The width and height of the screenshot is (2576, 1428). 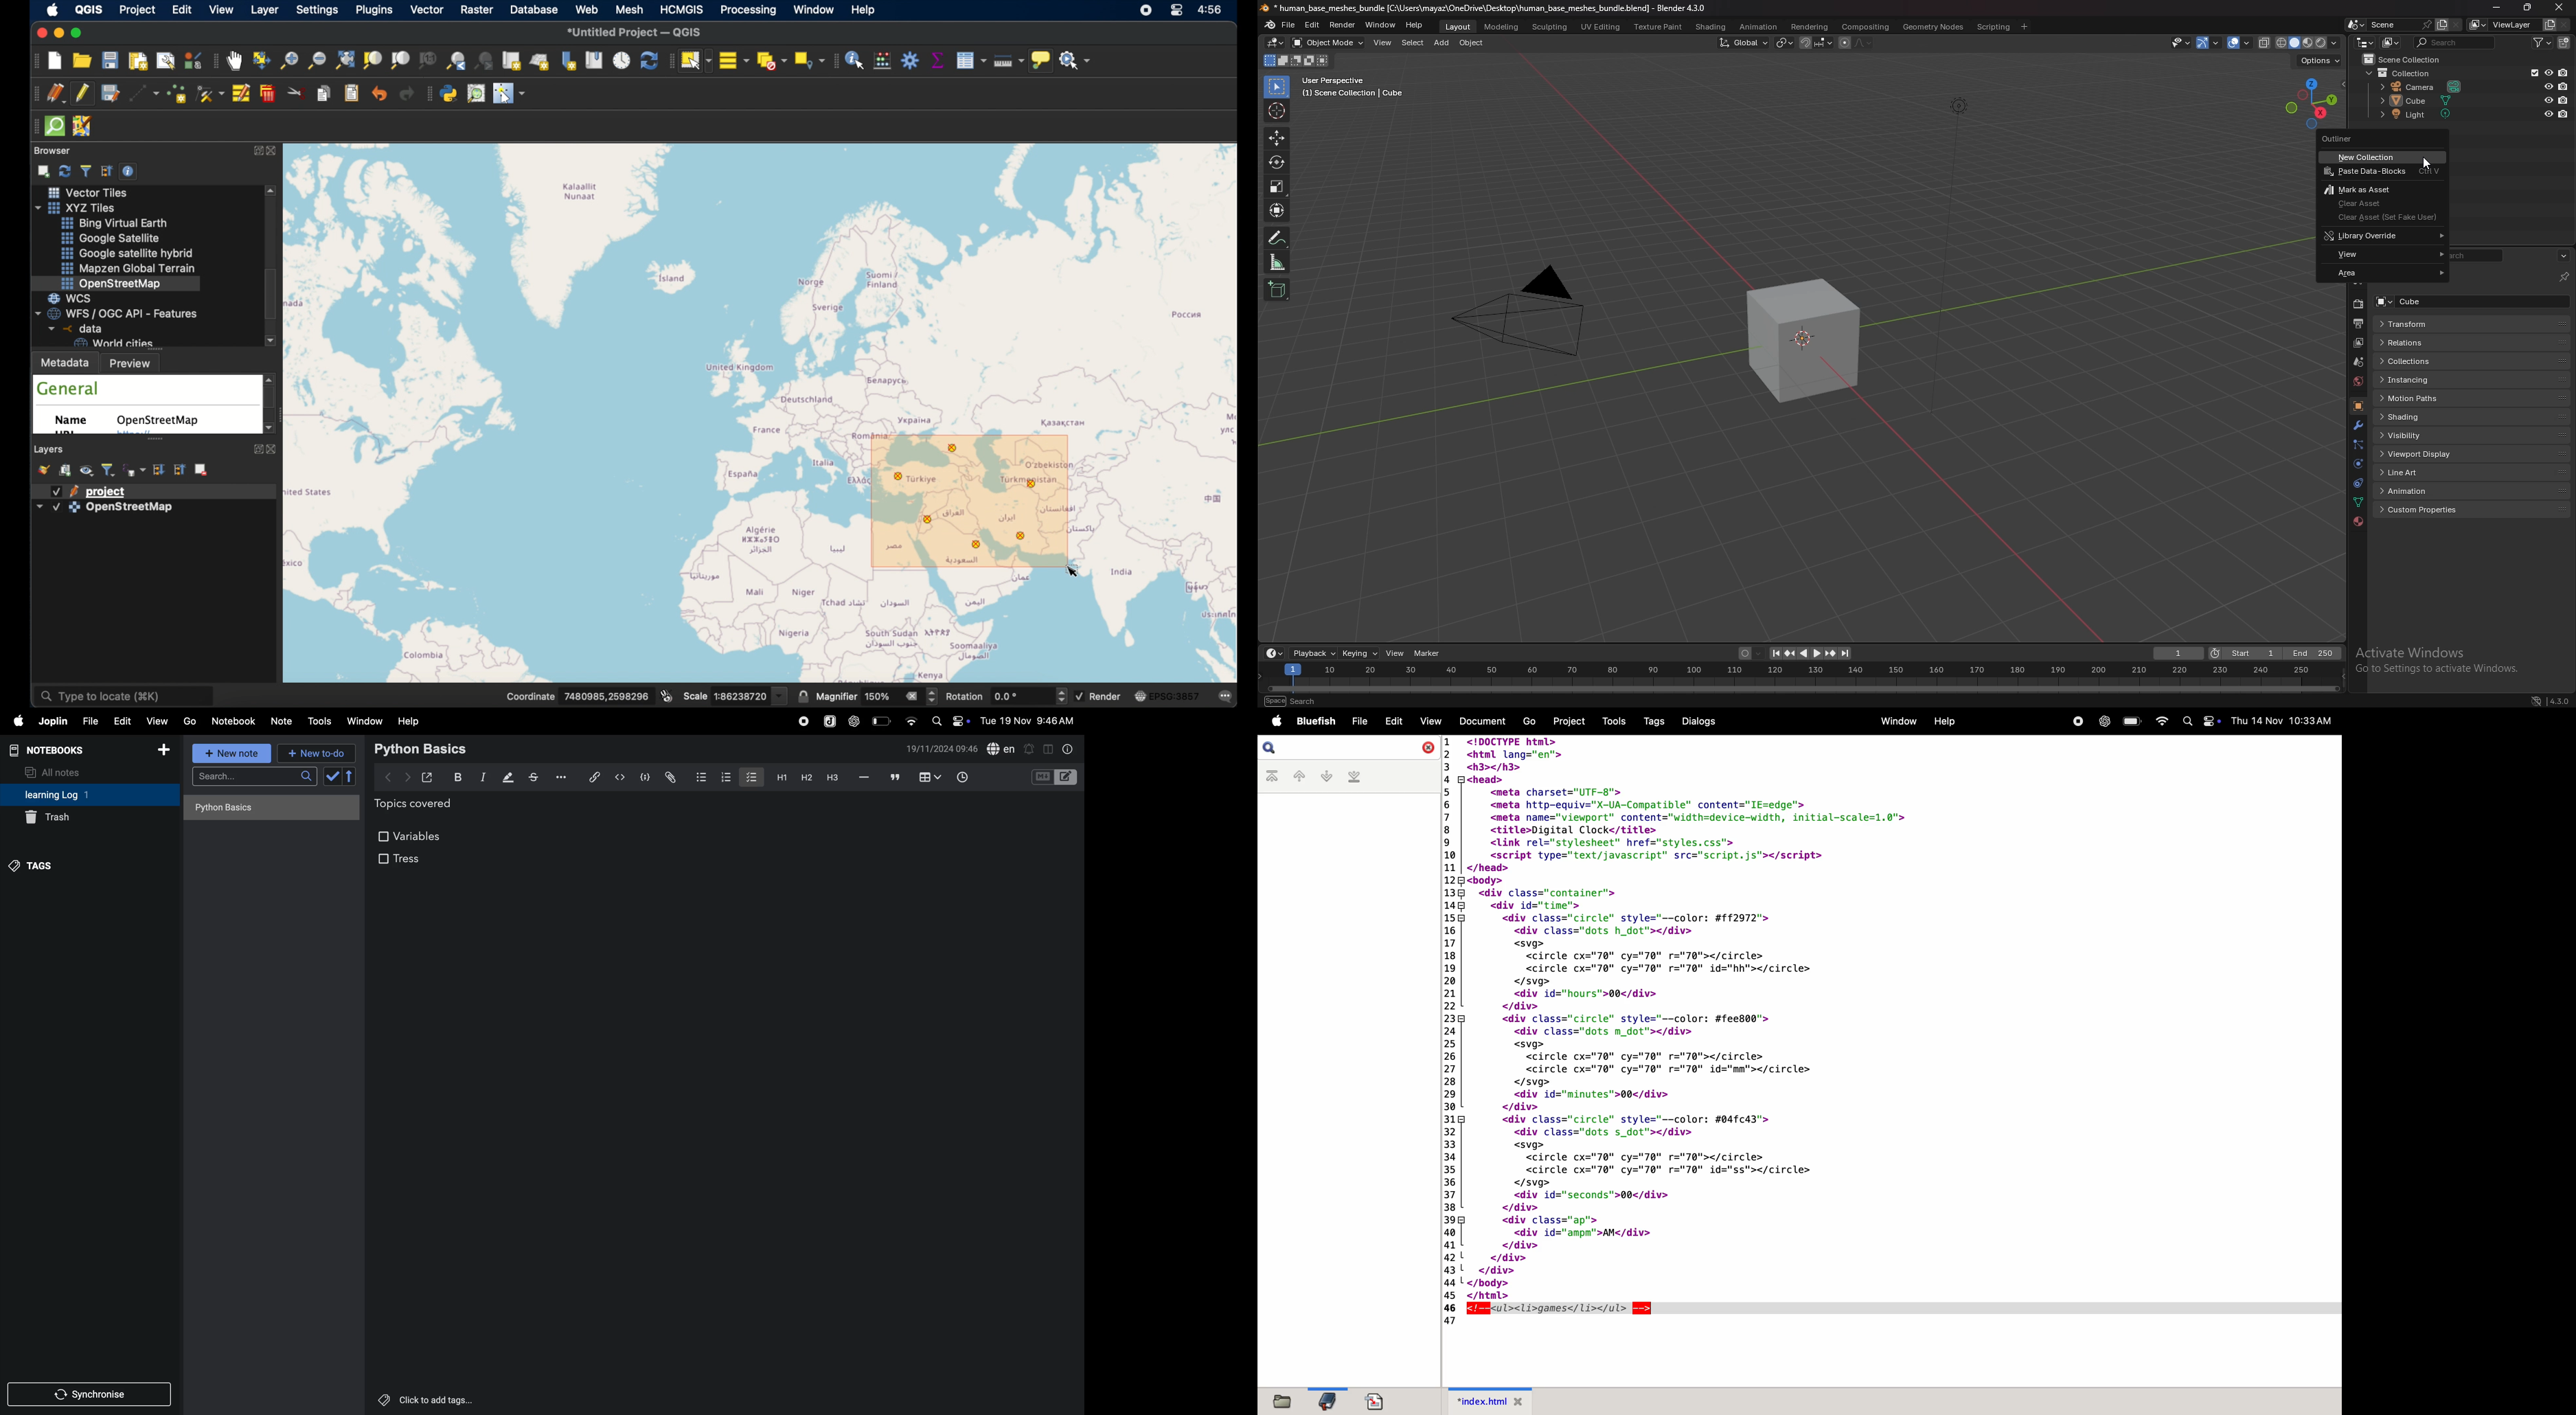 What do you see at coordinates (408, 777) in the screenshot?
I see `forward` at bounding box center [408, 777].